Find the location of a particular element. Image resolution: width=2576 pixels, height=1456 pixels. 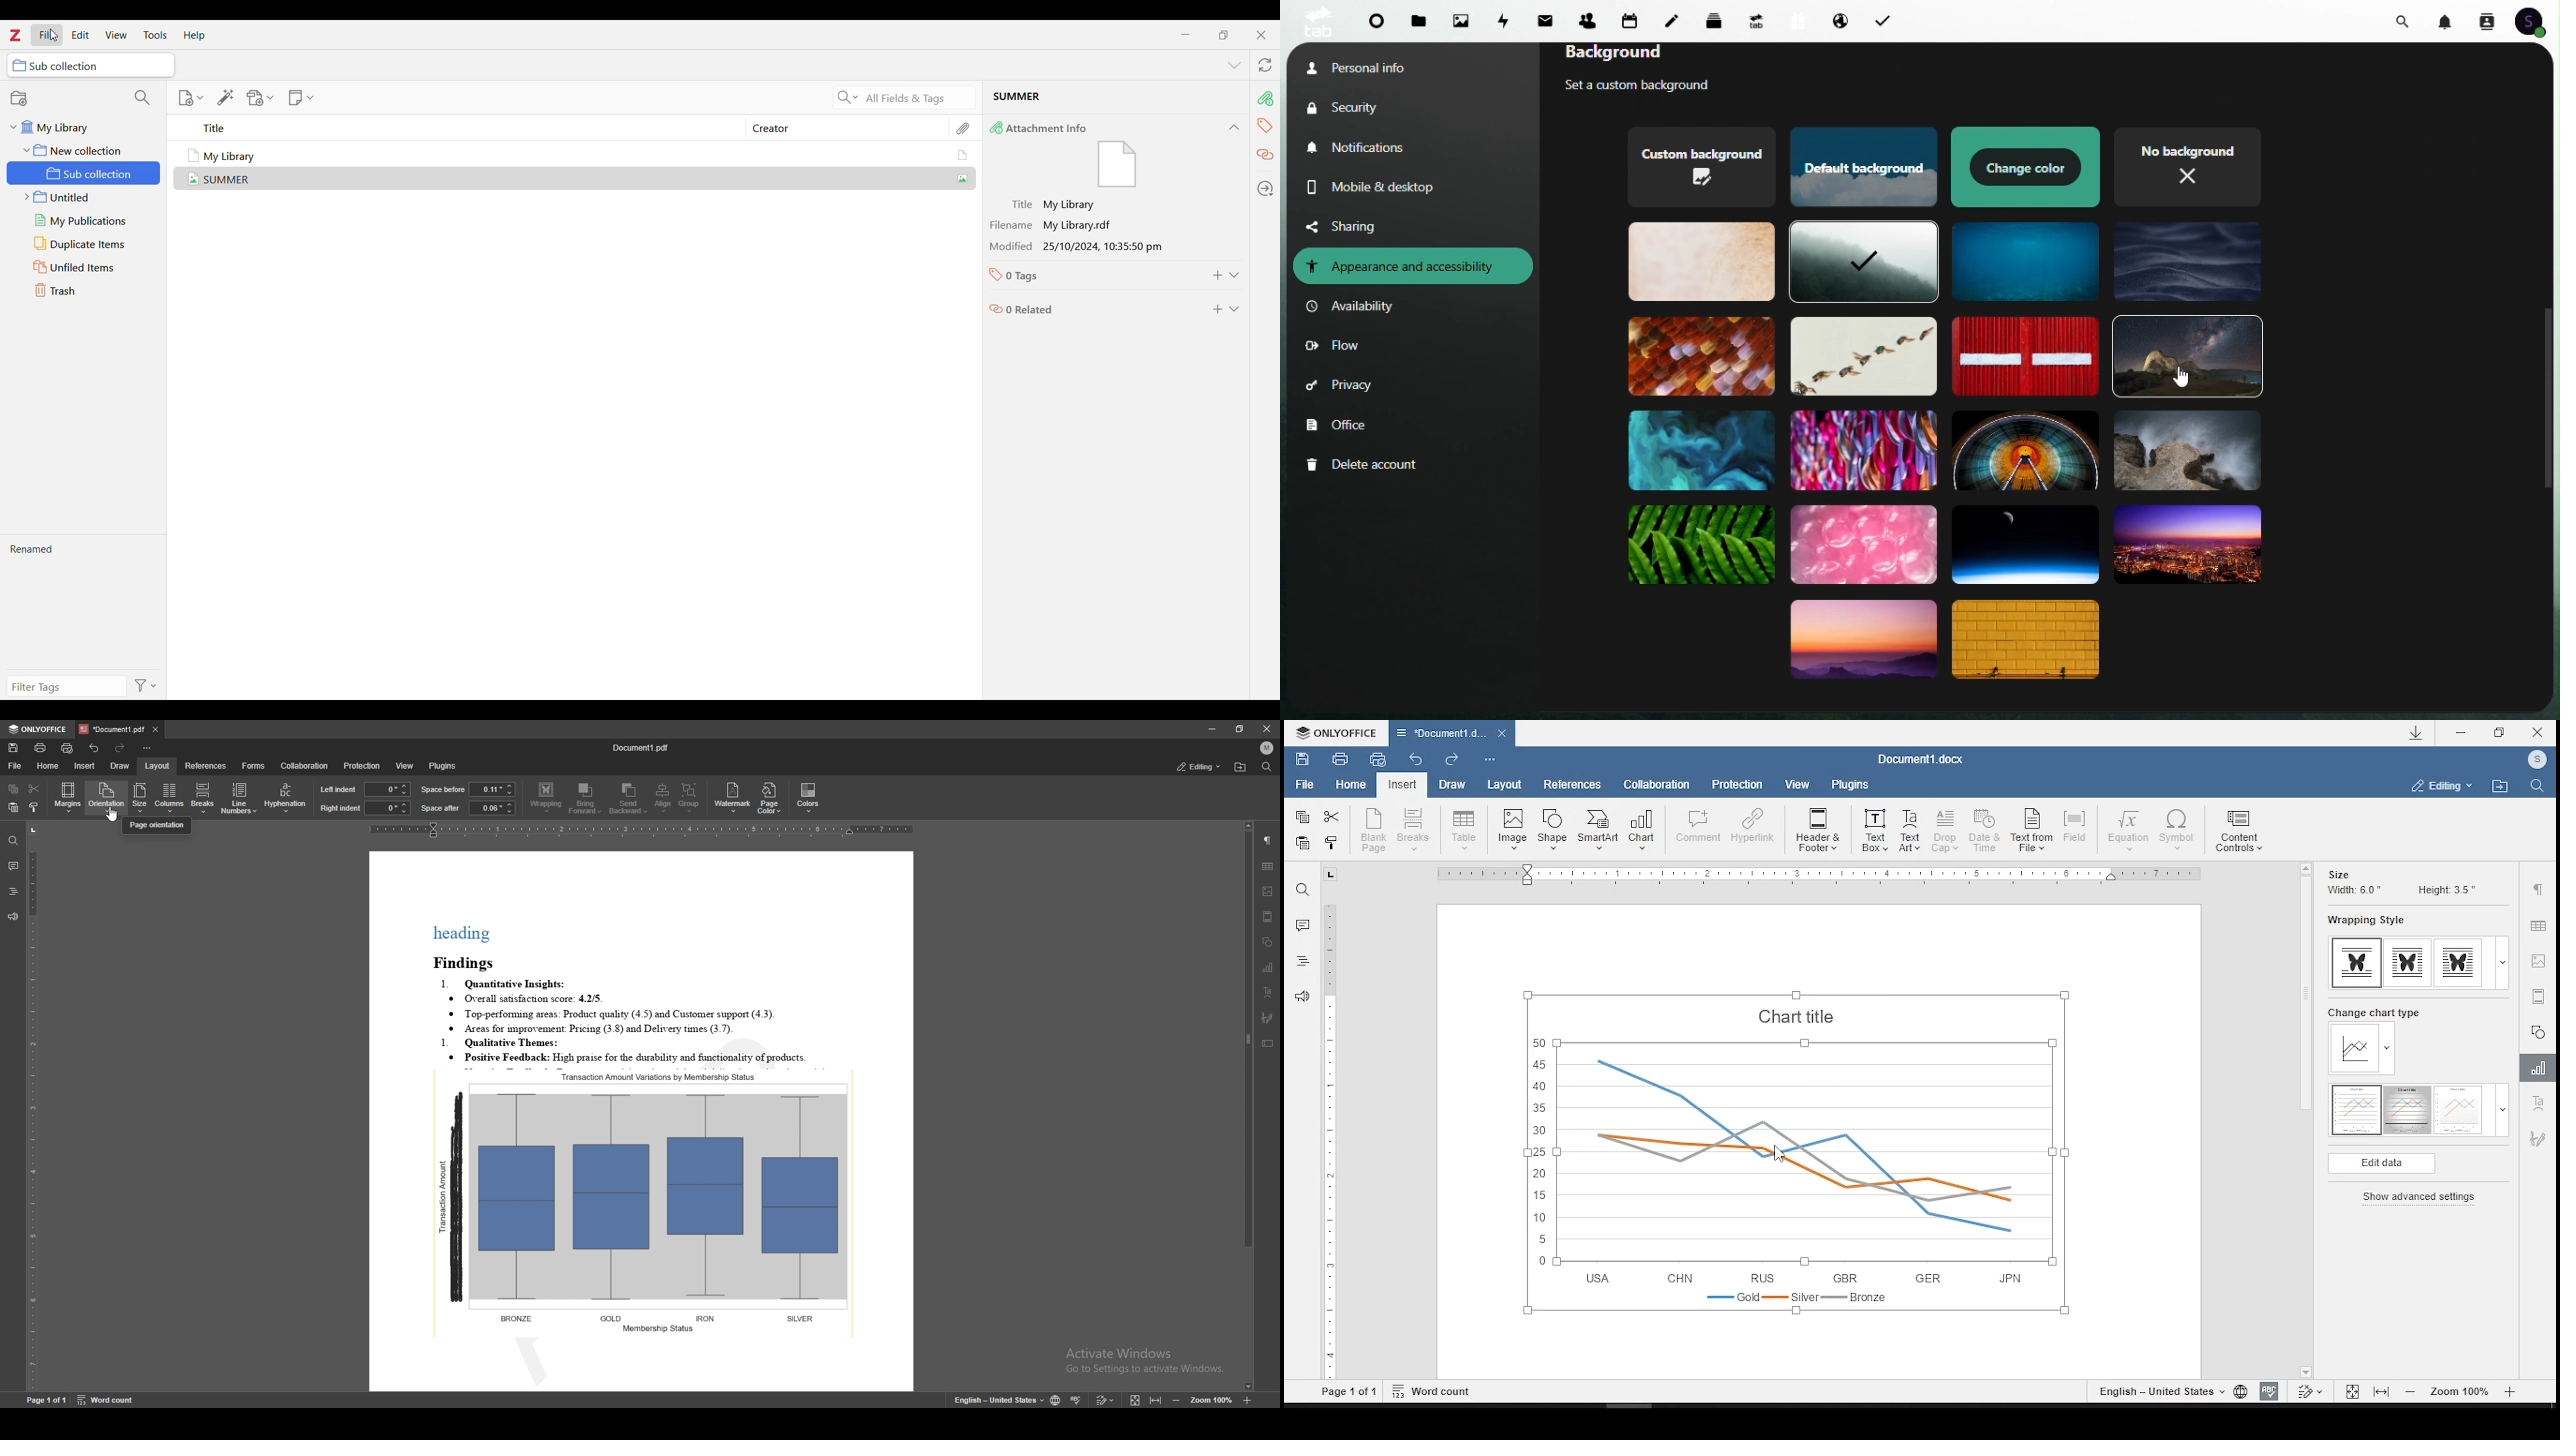

change doc language is located at coordinates (1056, 1399).